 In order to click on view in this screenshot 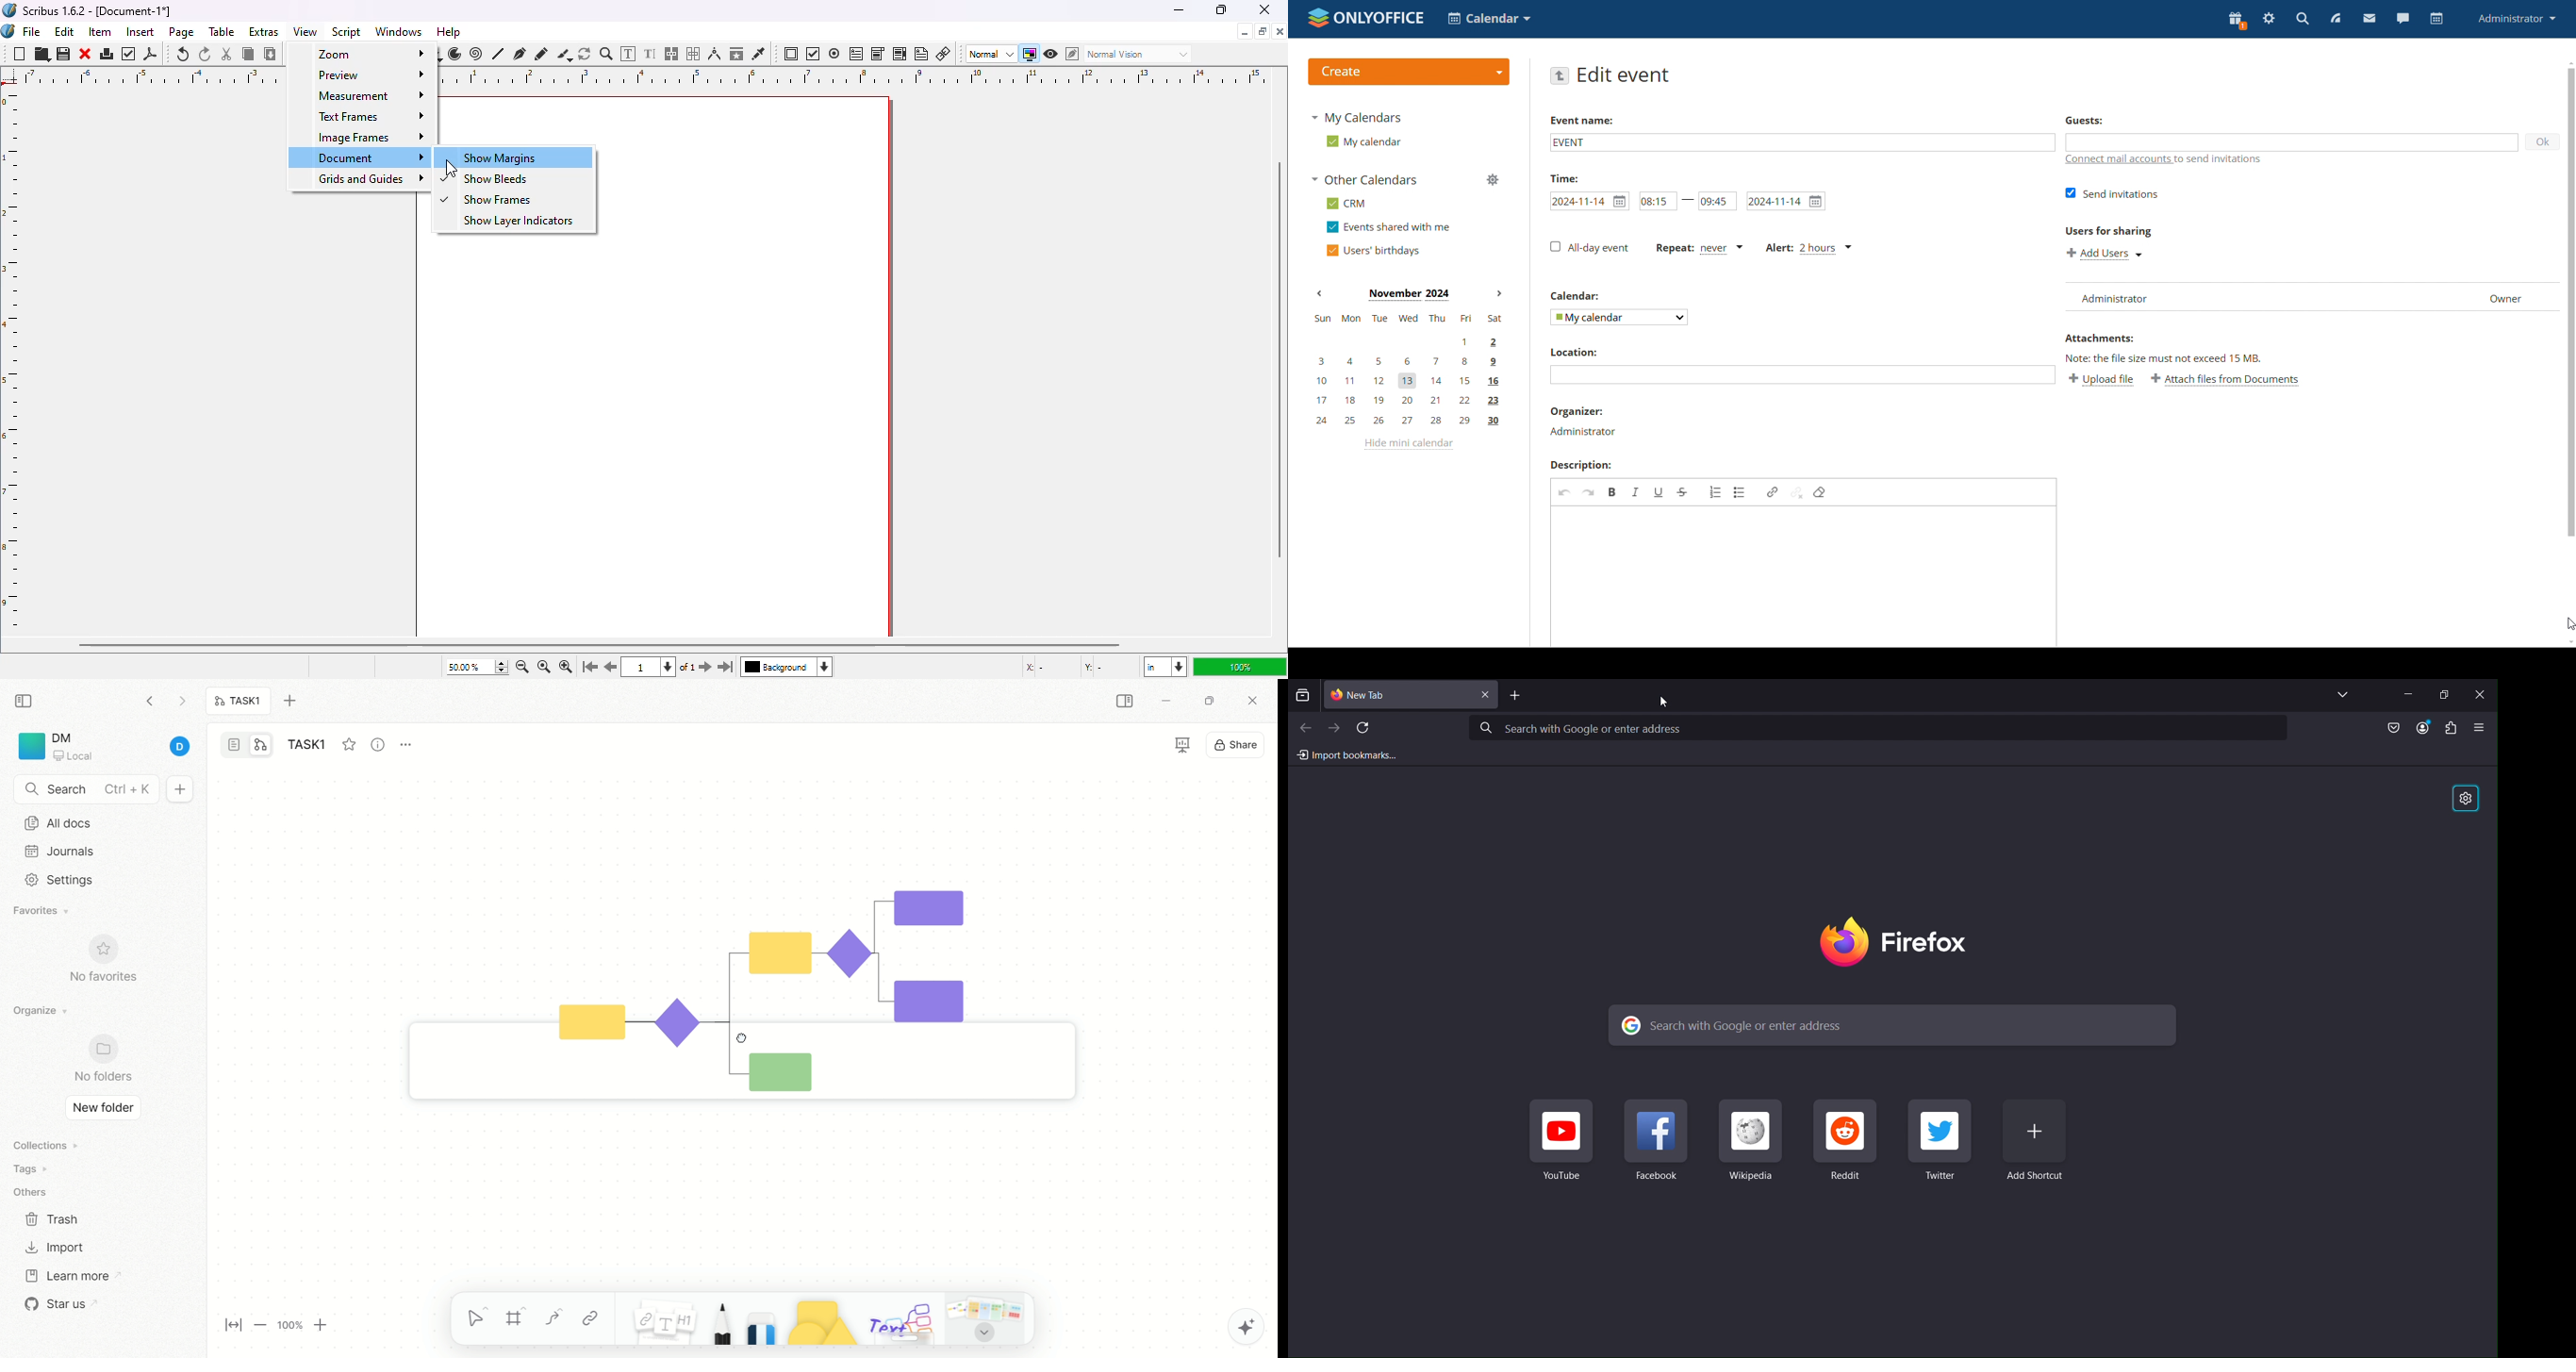, I will do `click(305, 31)`.